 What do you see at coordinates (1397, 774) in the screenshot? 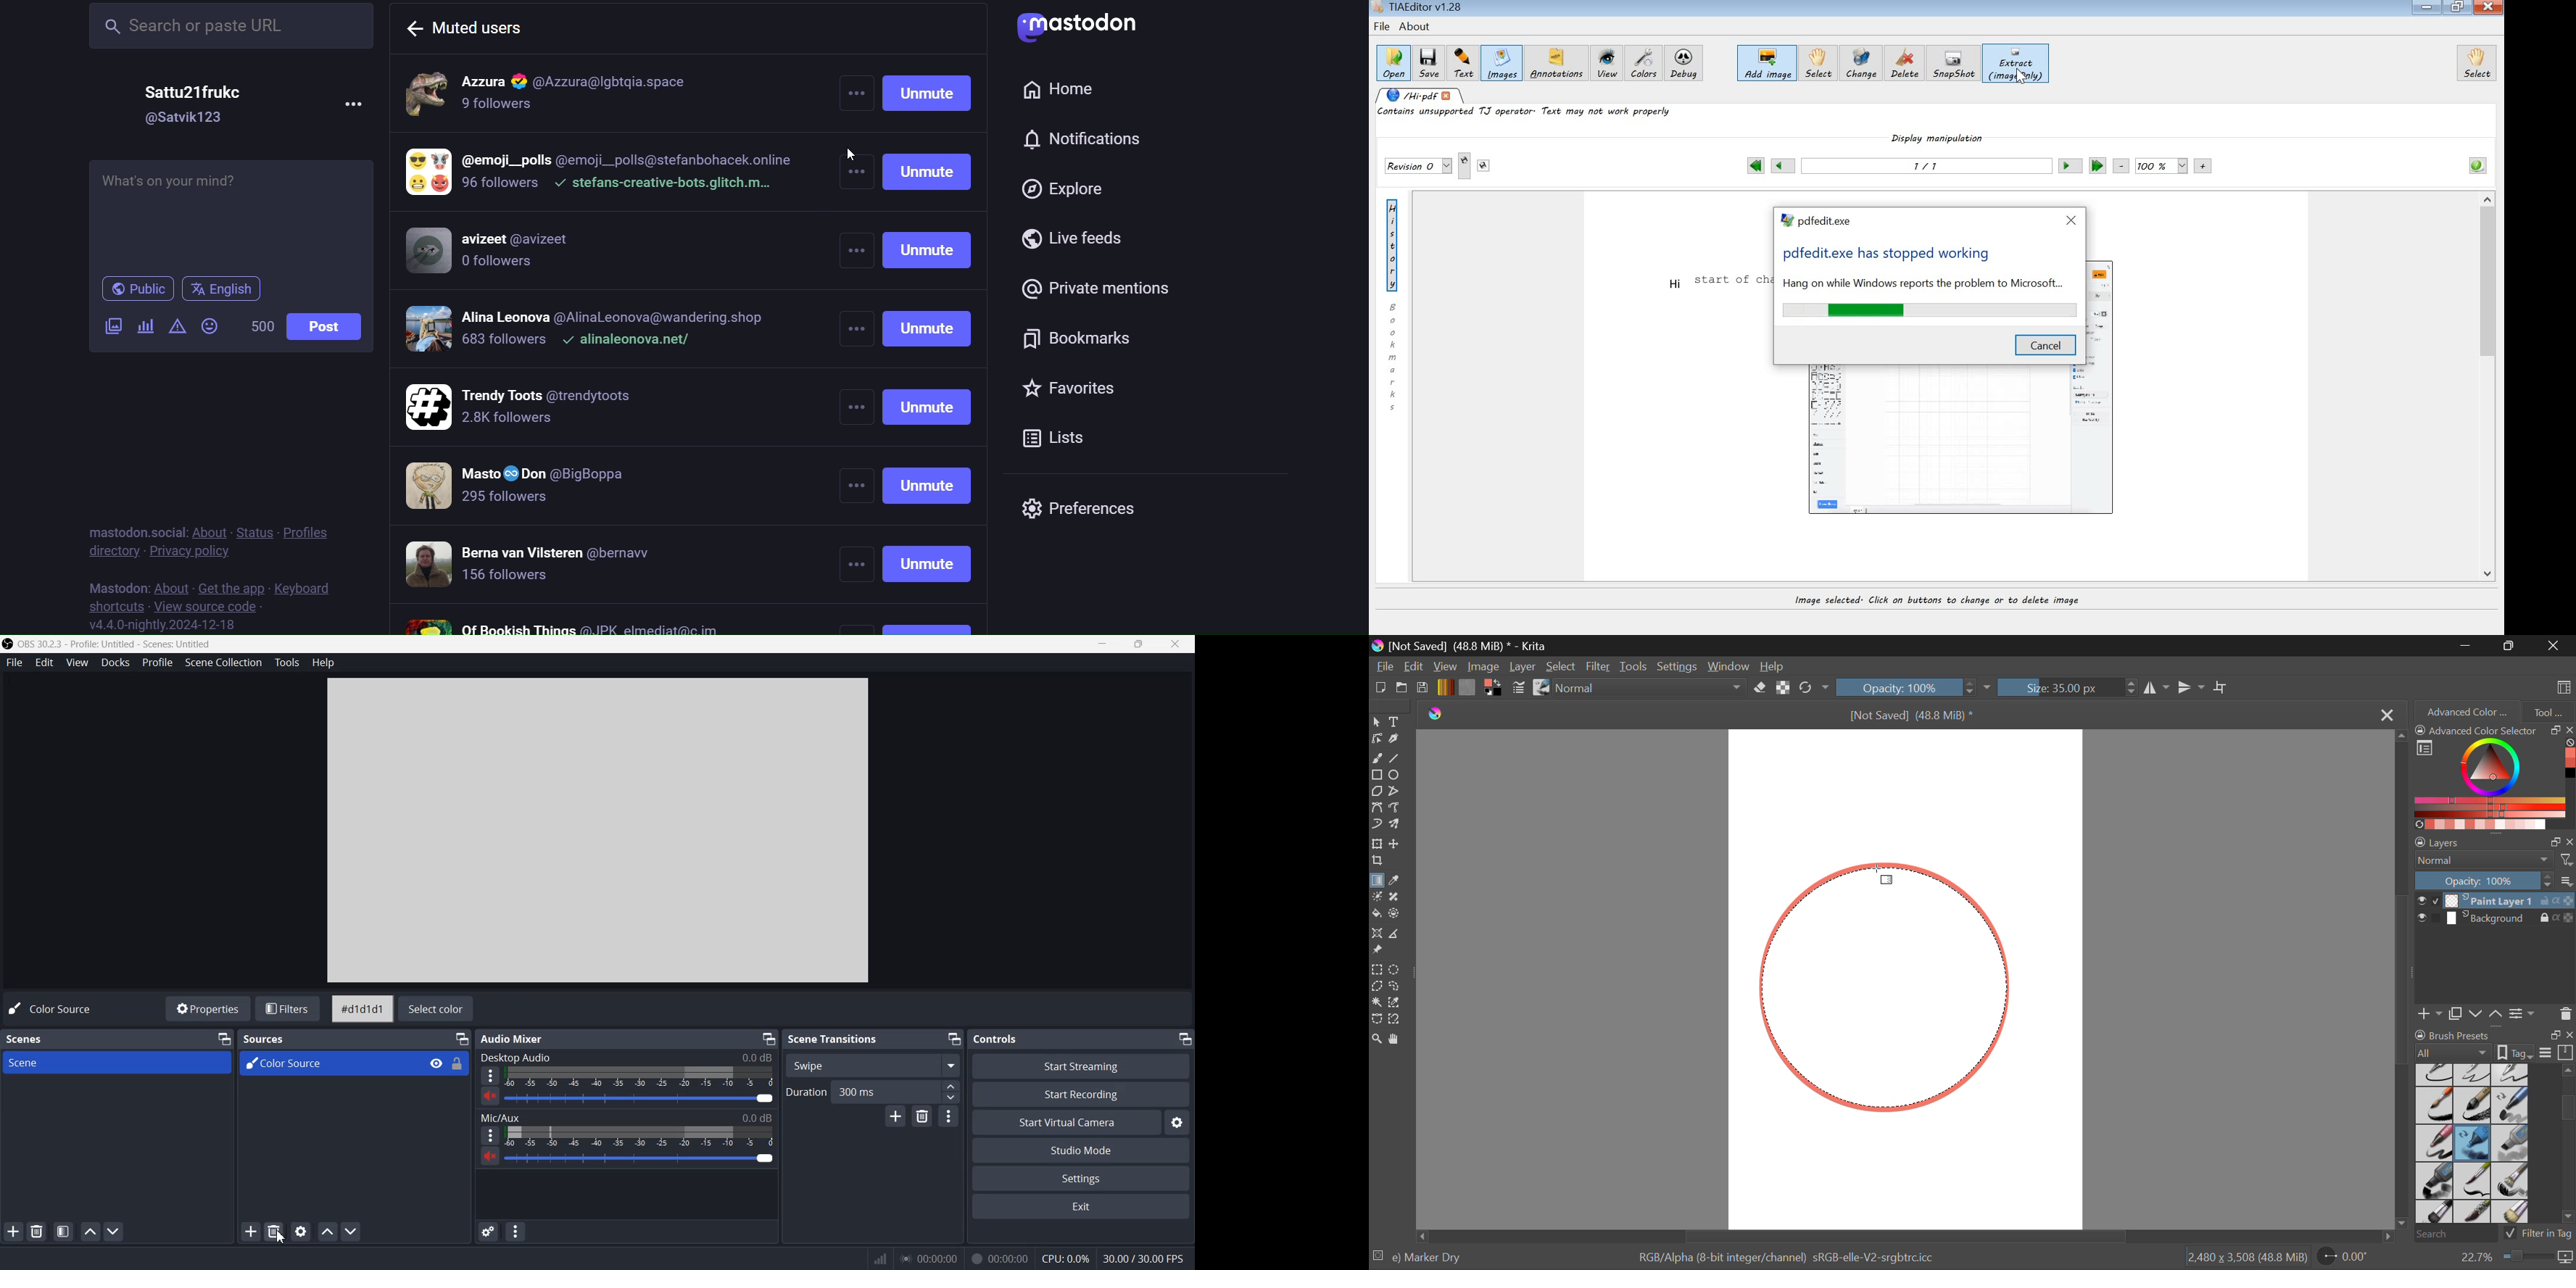
I see `Elipses Selected` at bounding box center [1397, 774].